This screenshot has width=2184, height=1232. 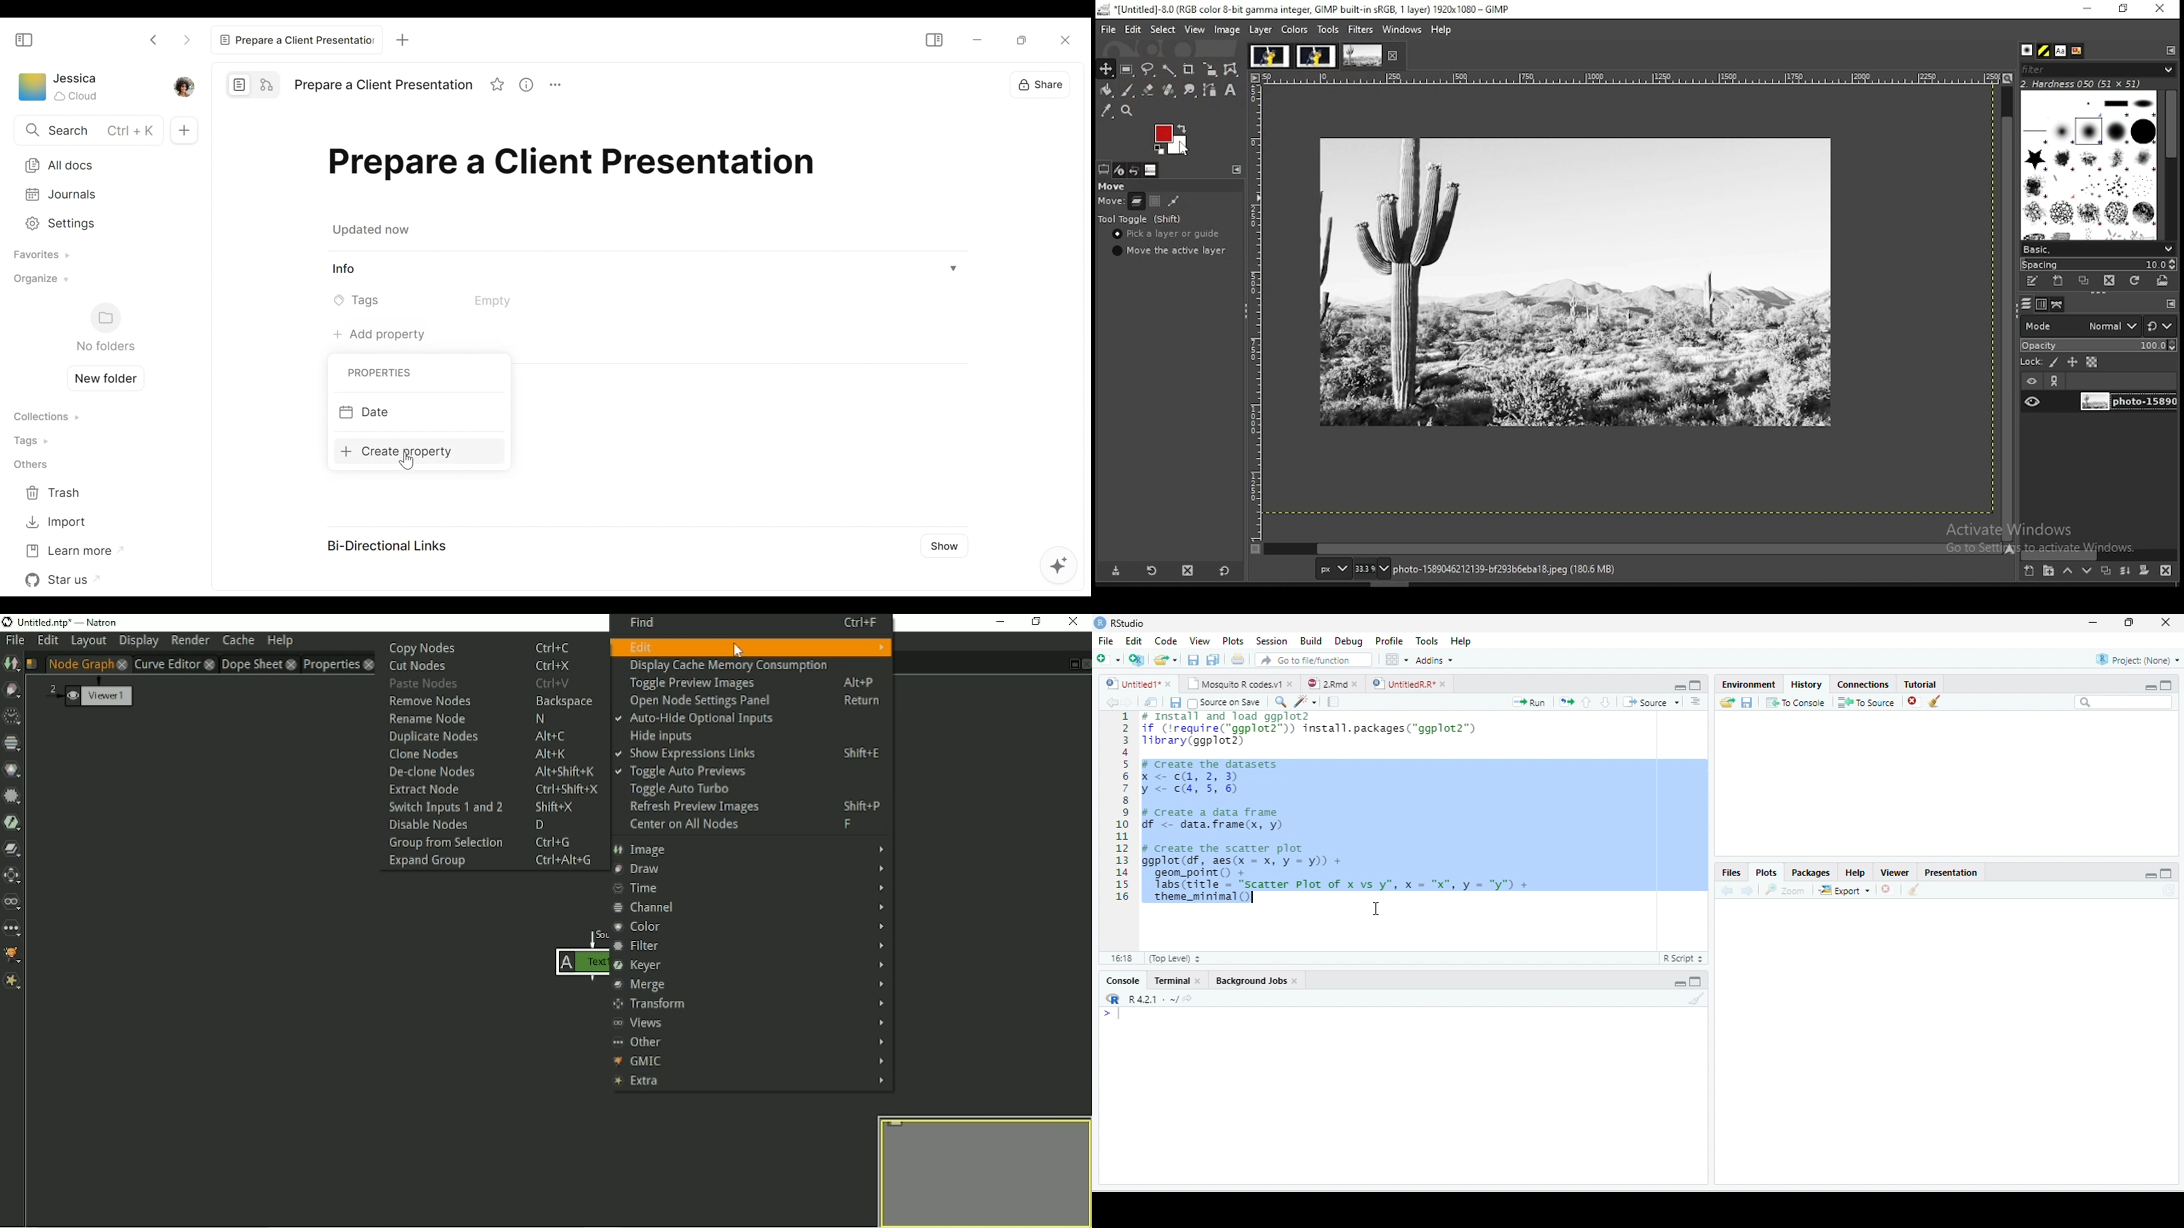 What do you see at coordinates (1233, 684) in the screenshot?
I see `Mosquito R codes.v1` at bounding box center [1233, 684].